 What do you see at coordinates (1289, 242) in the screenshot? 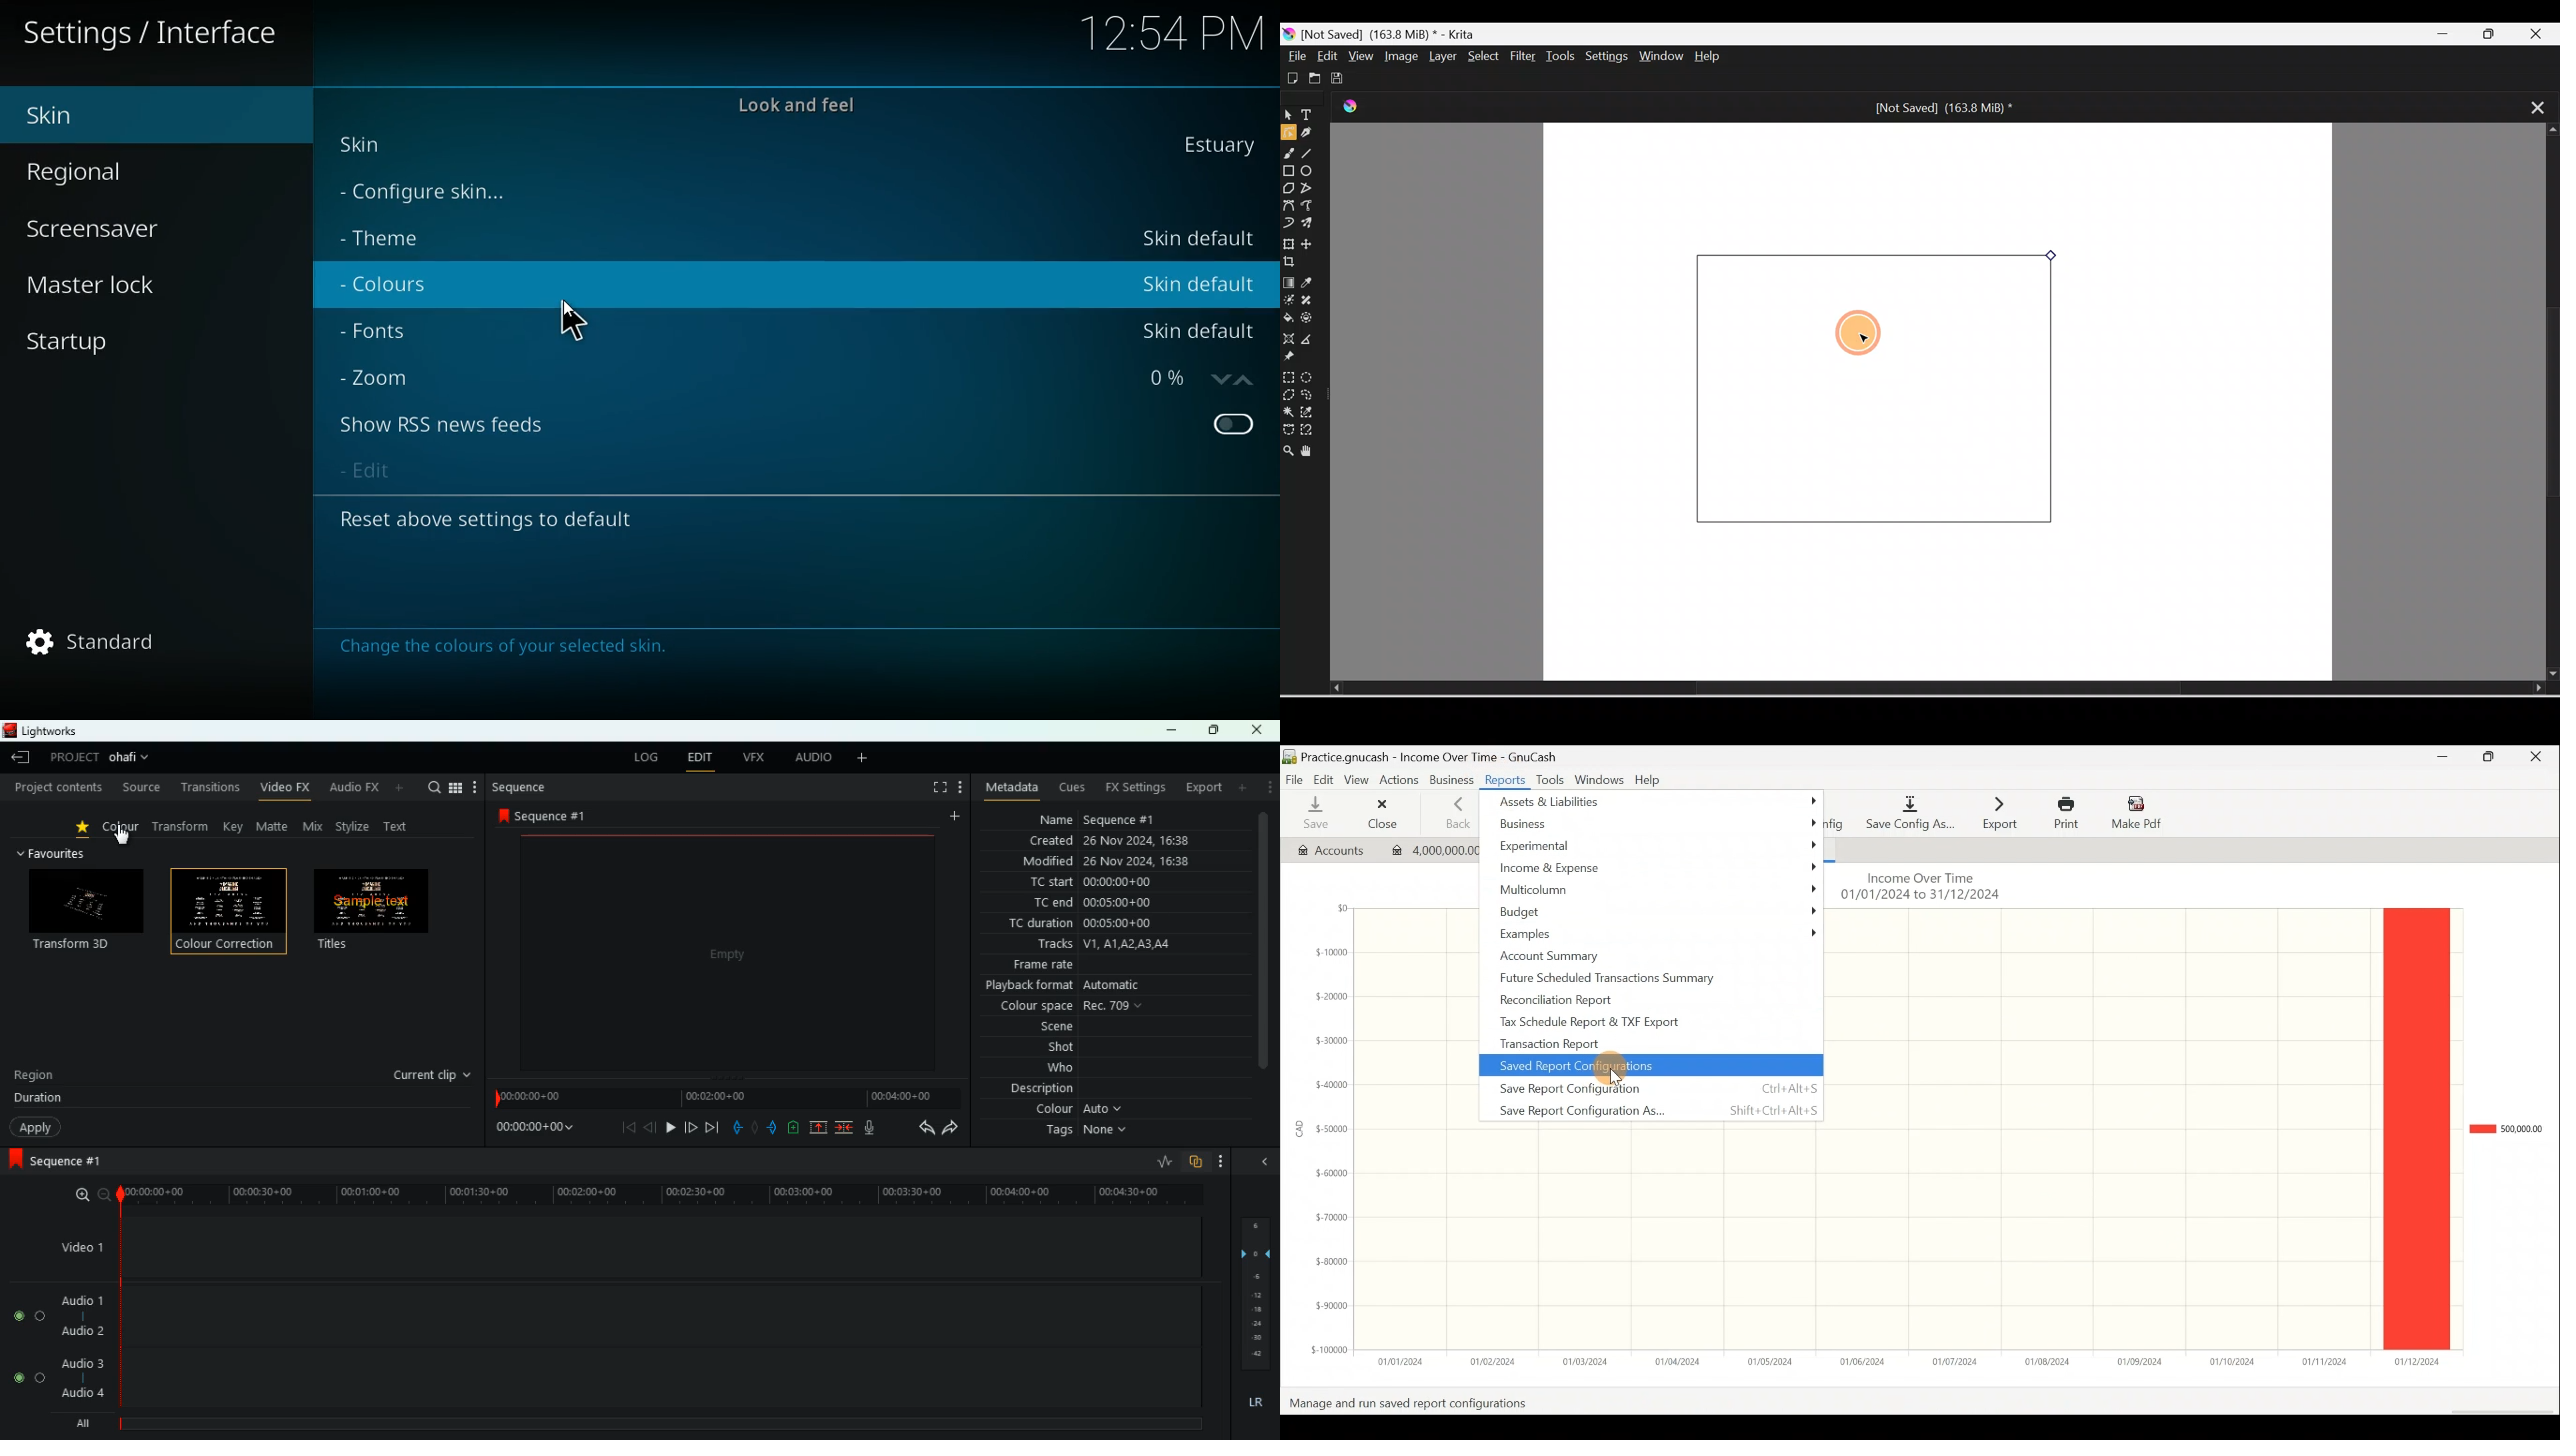
I see `Transform a layer/selection` at bounding box center [1289, 242].